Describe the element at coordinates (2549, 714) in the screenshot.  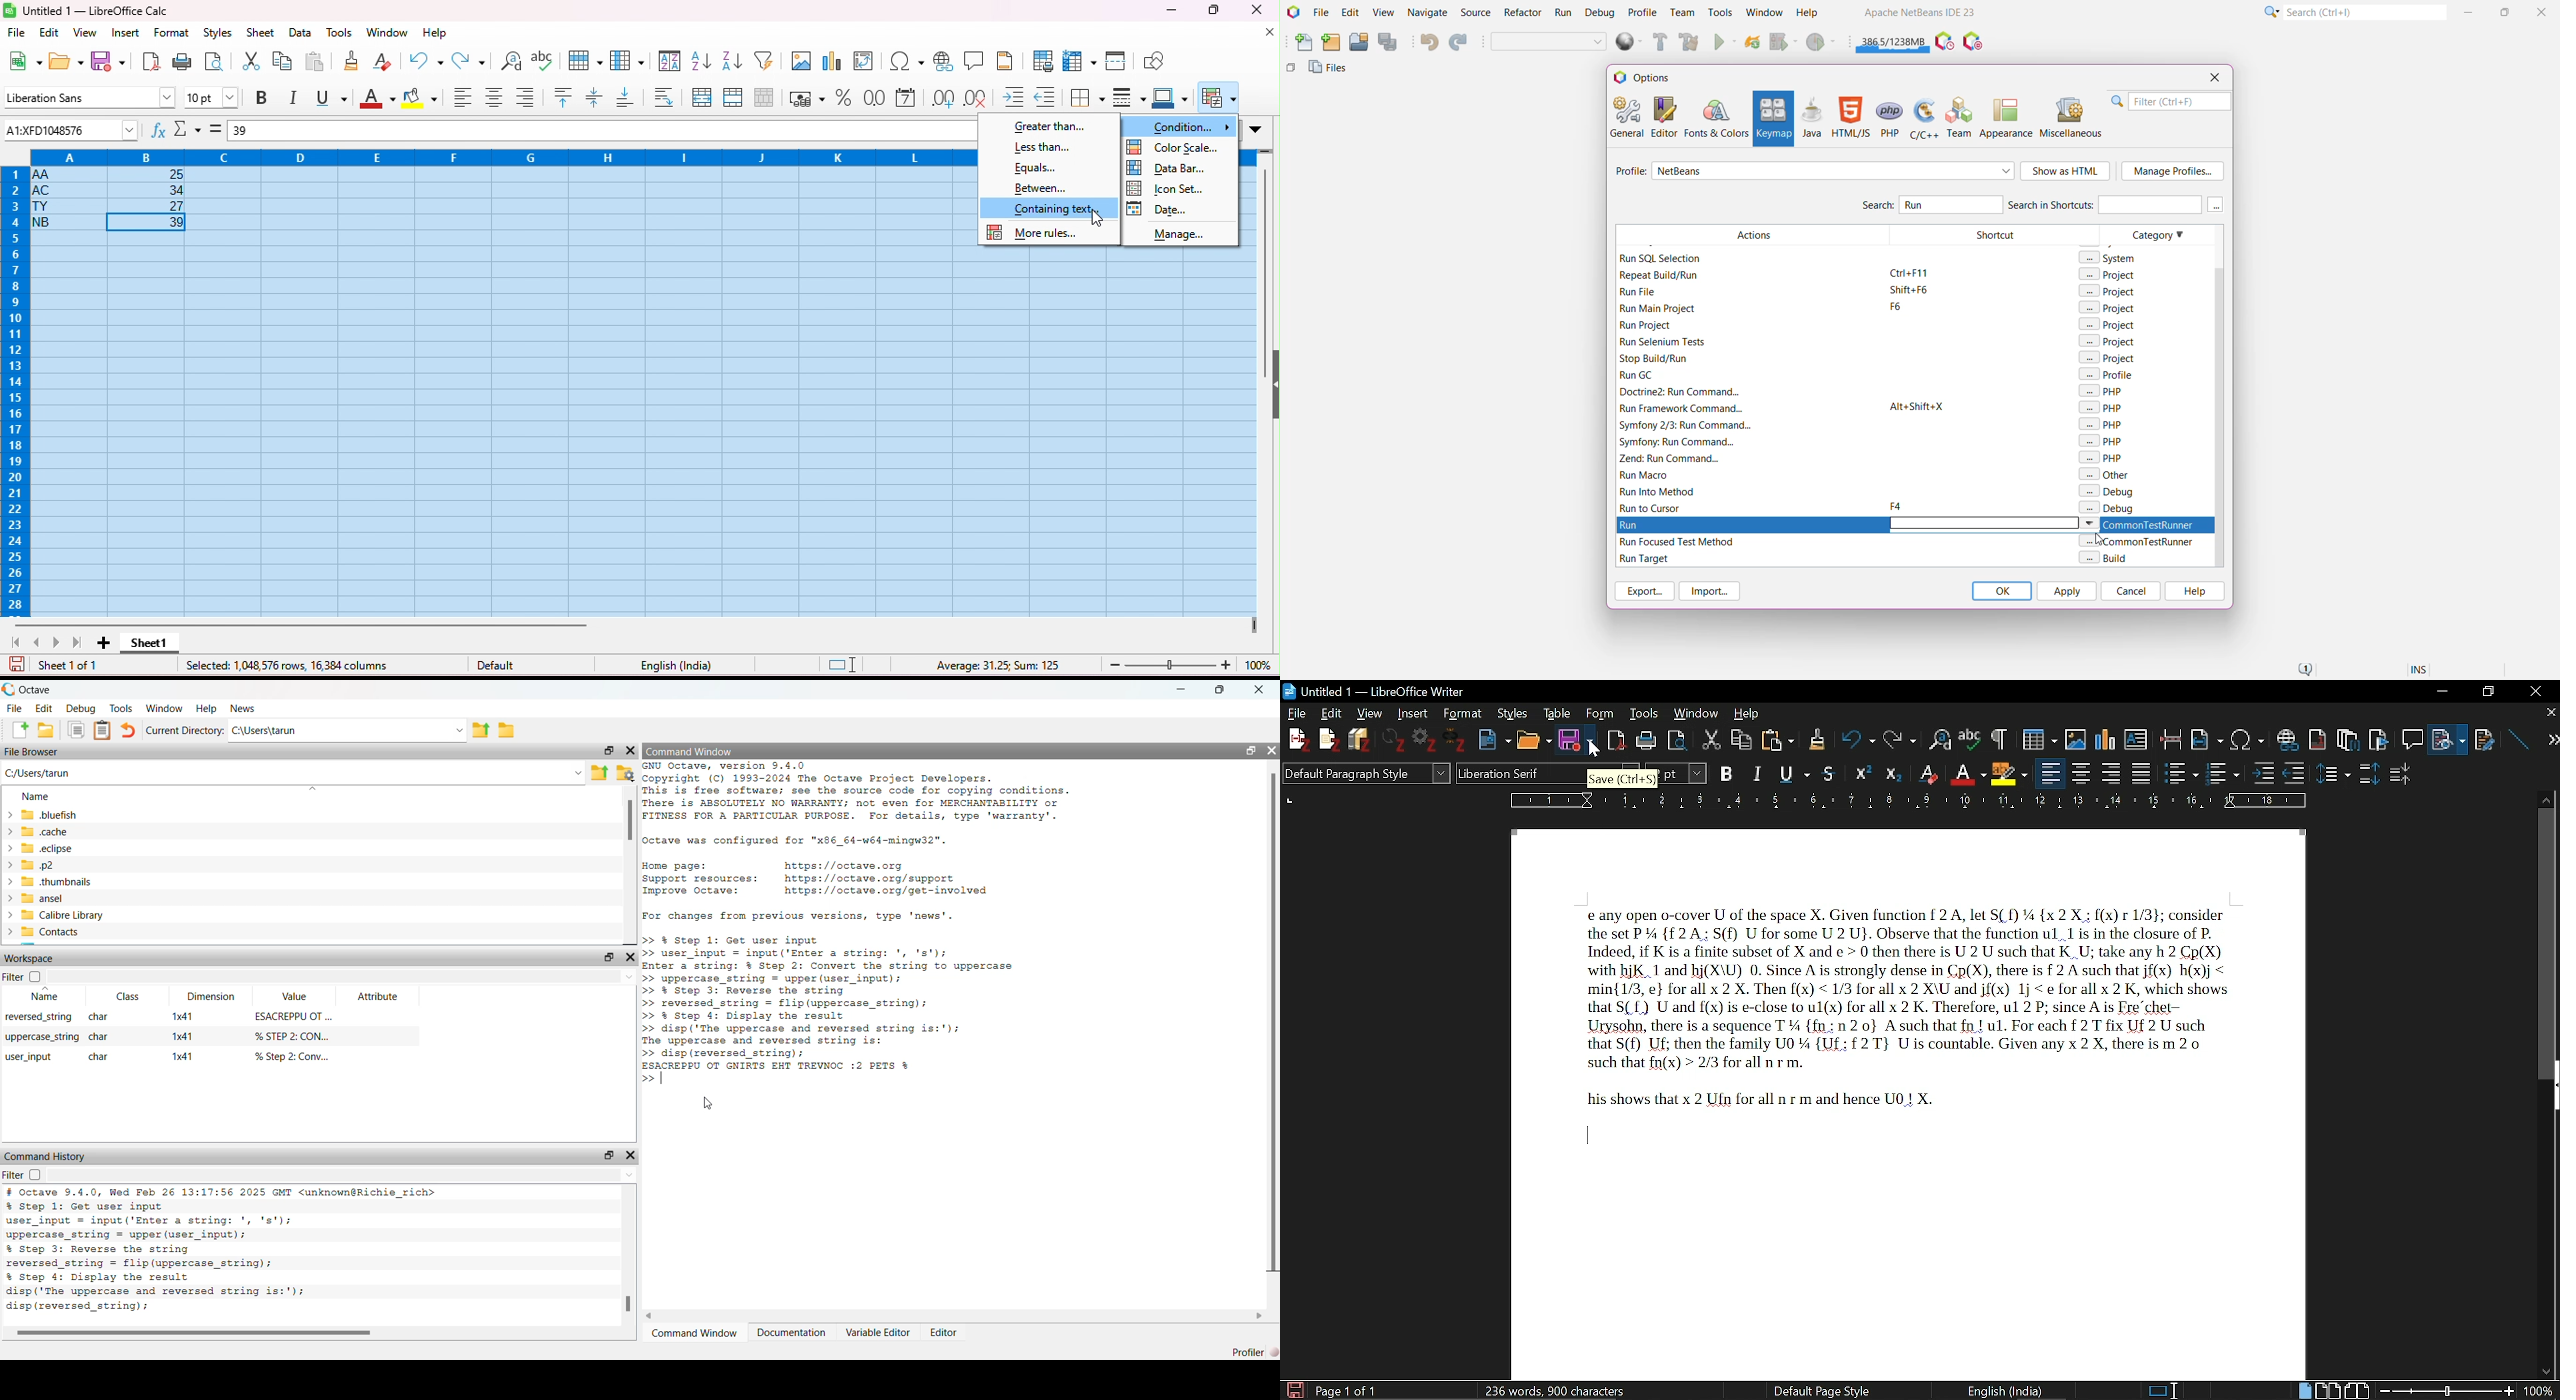
I see `close` at that location.